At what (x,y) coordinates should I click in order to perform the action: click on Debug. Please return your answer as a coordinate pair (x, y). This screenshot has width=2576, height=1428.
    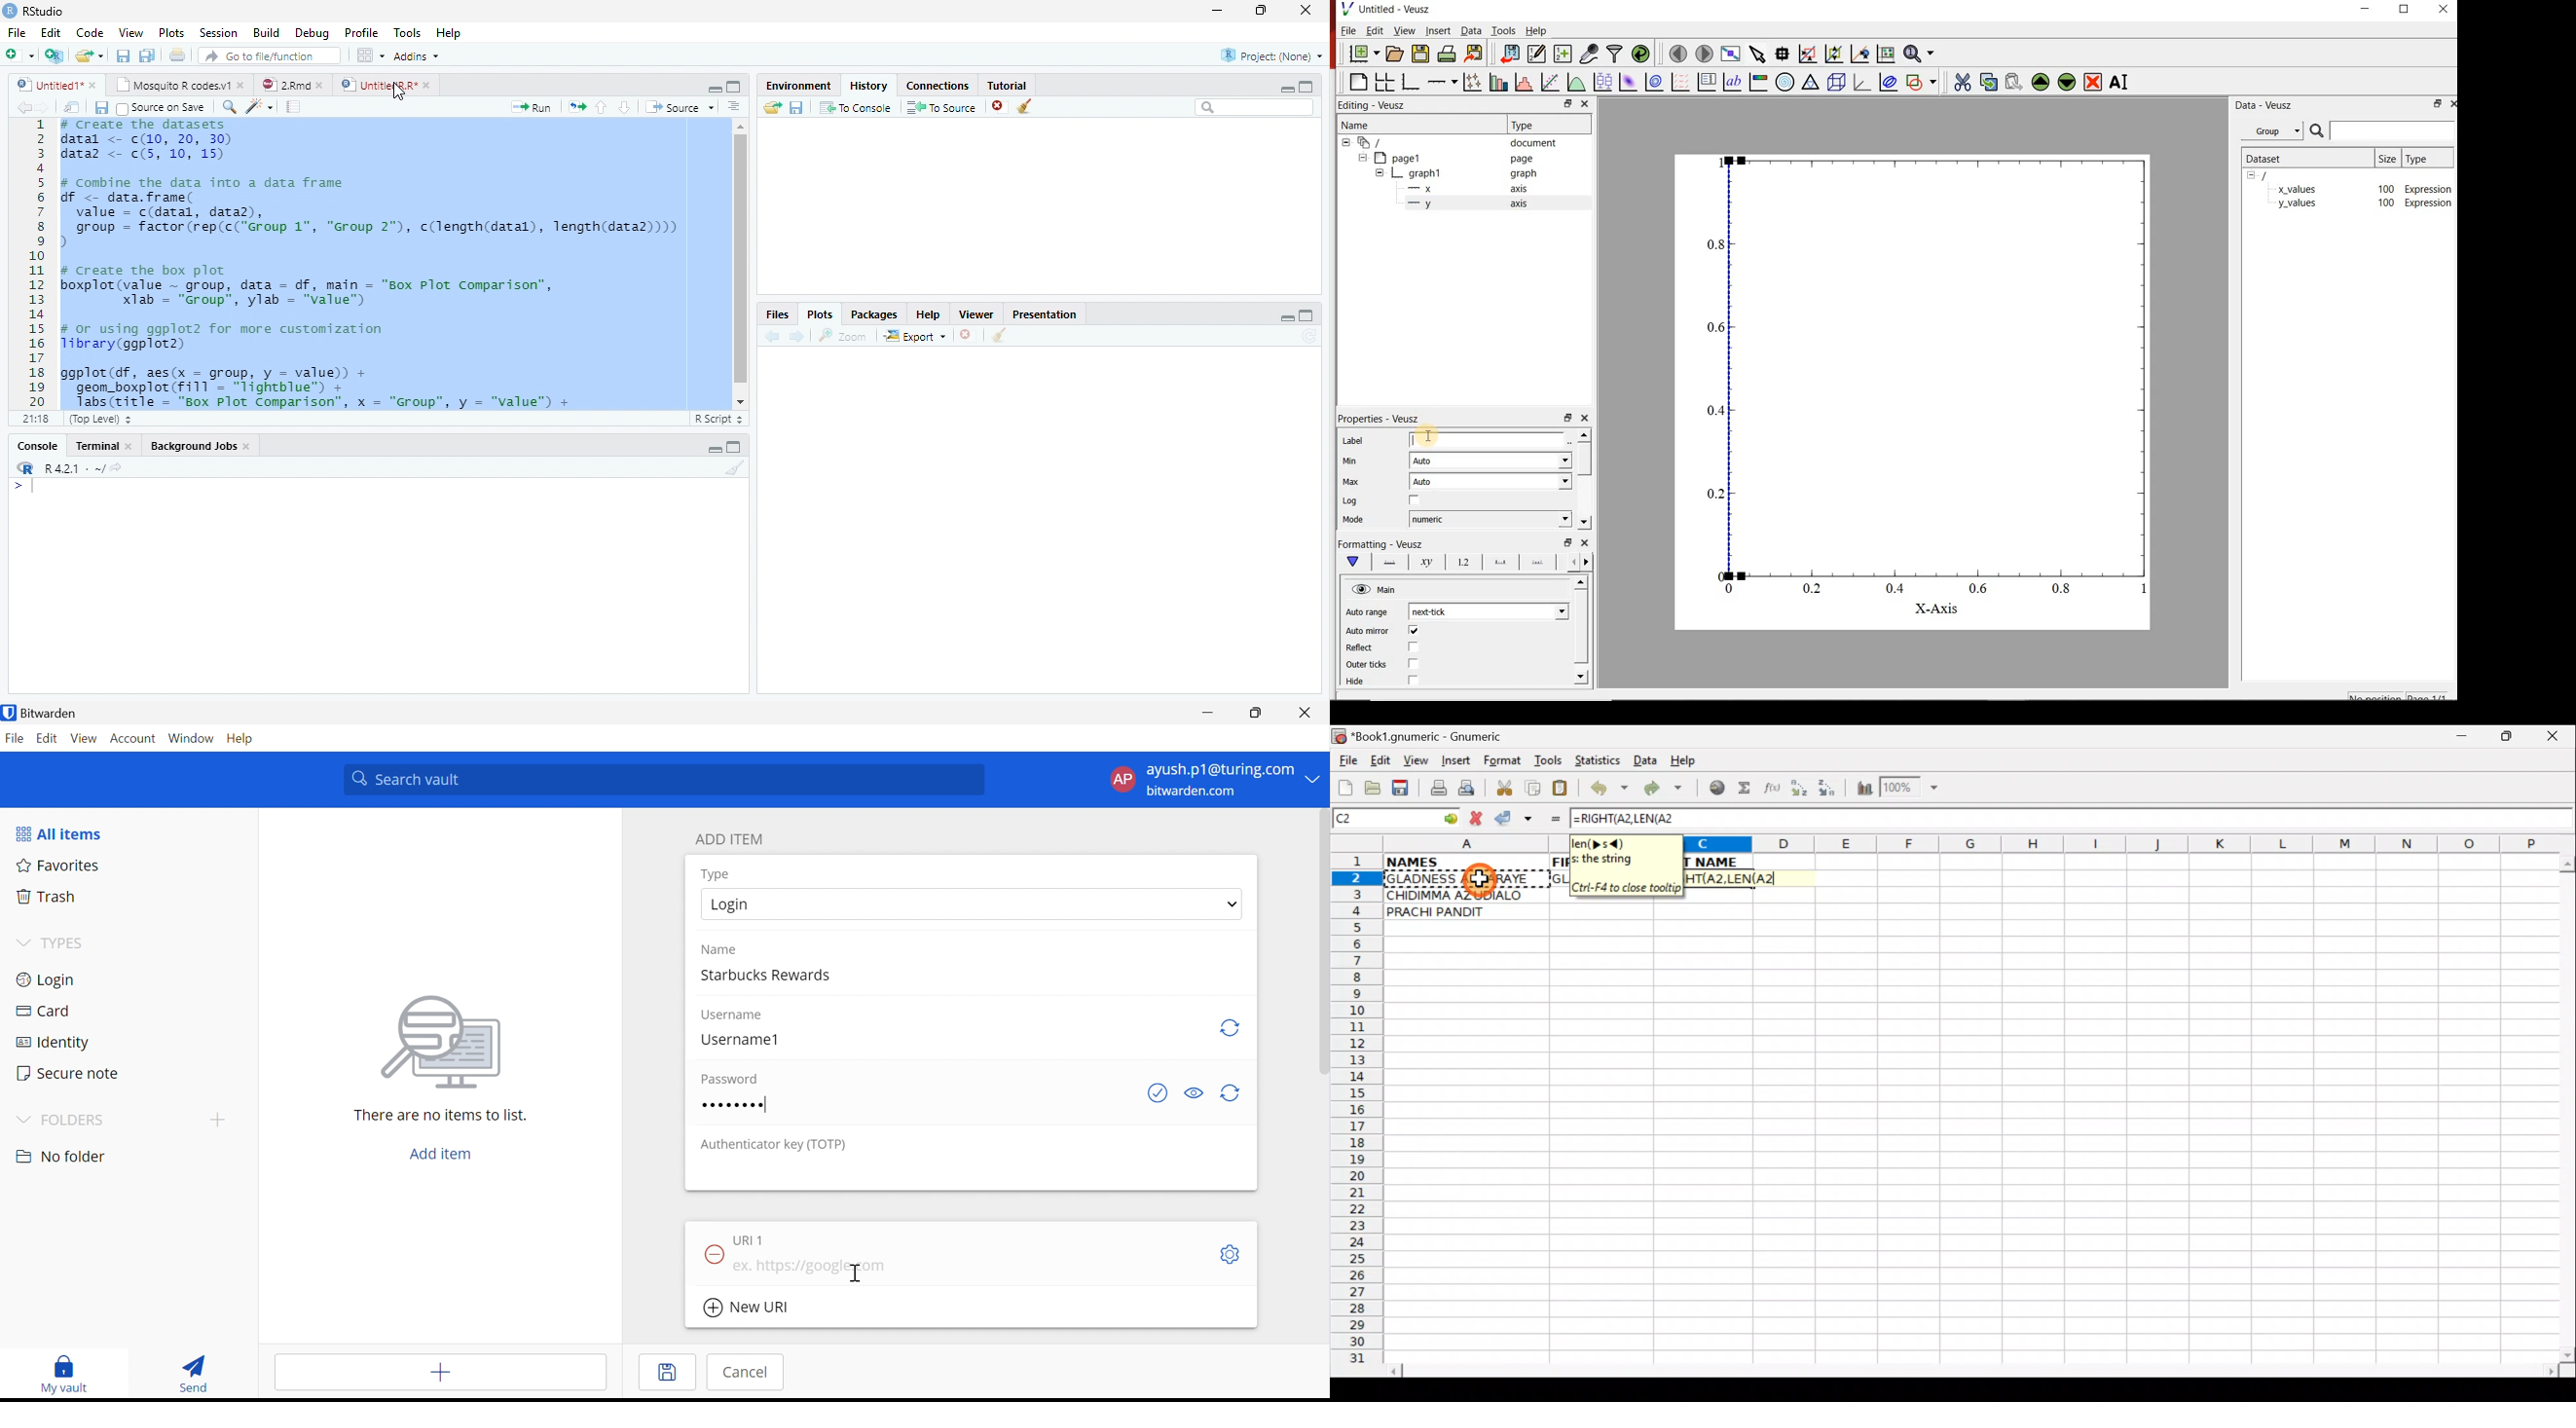
    Looking at the image, I should click on (311, 33).